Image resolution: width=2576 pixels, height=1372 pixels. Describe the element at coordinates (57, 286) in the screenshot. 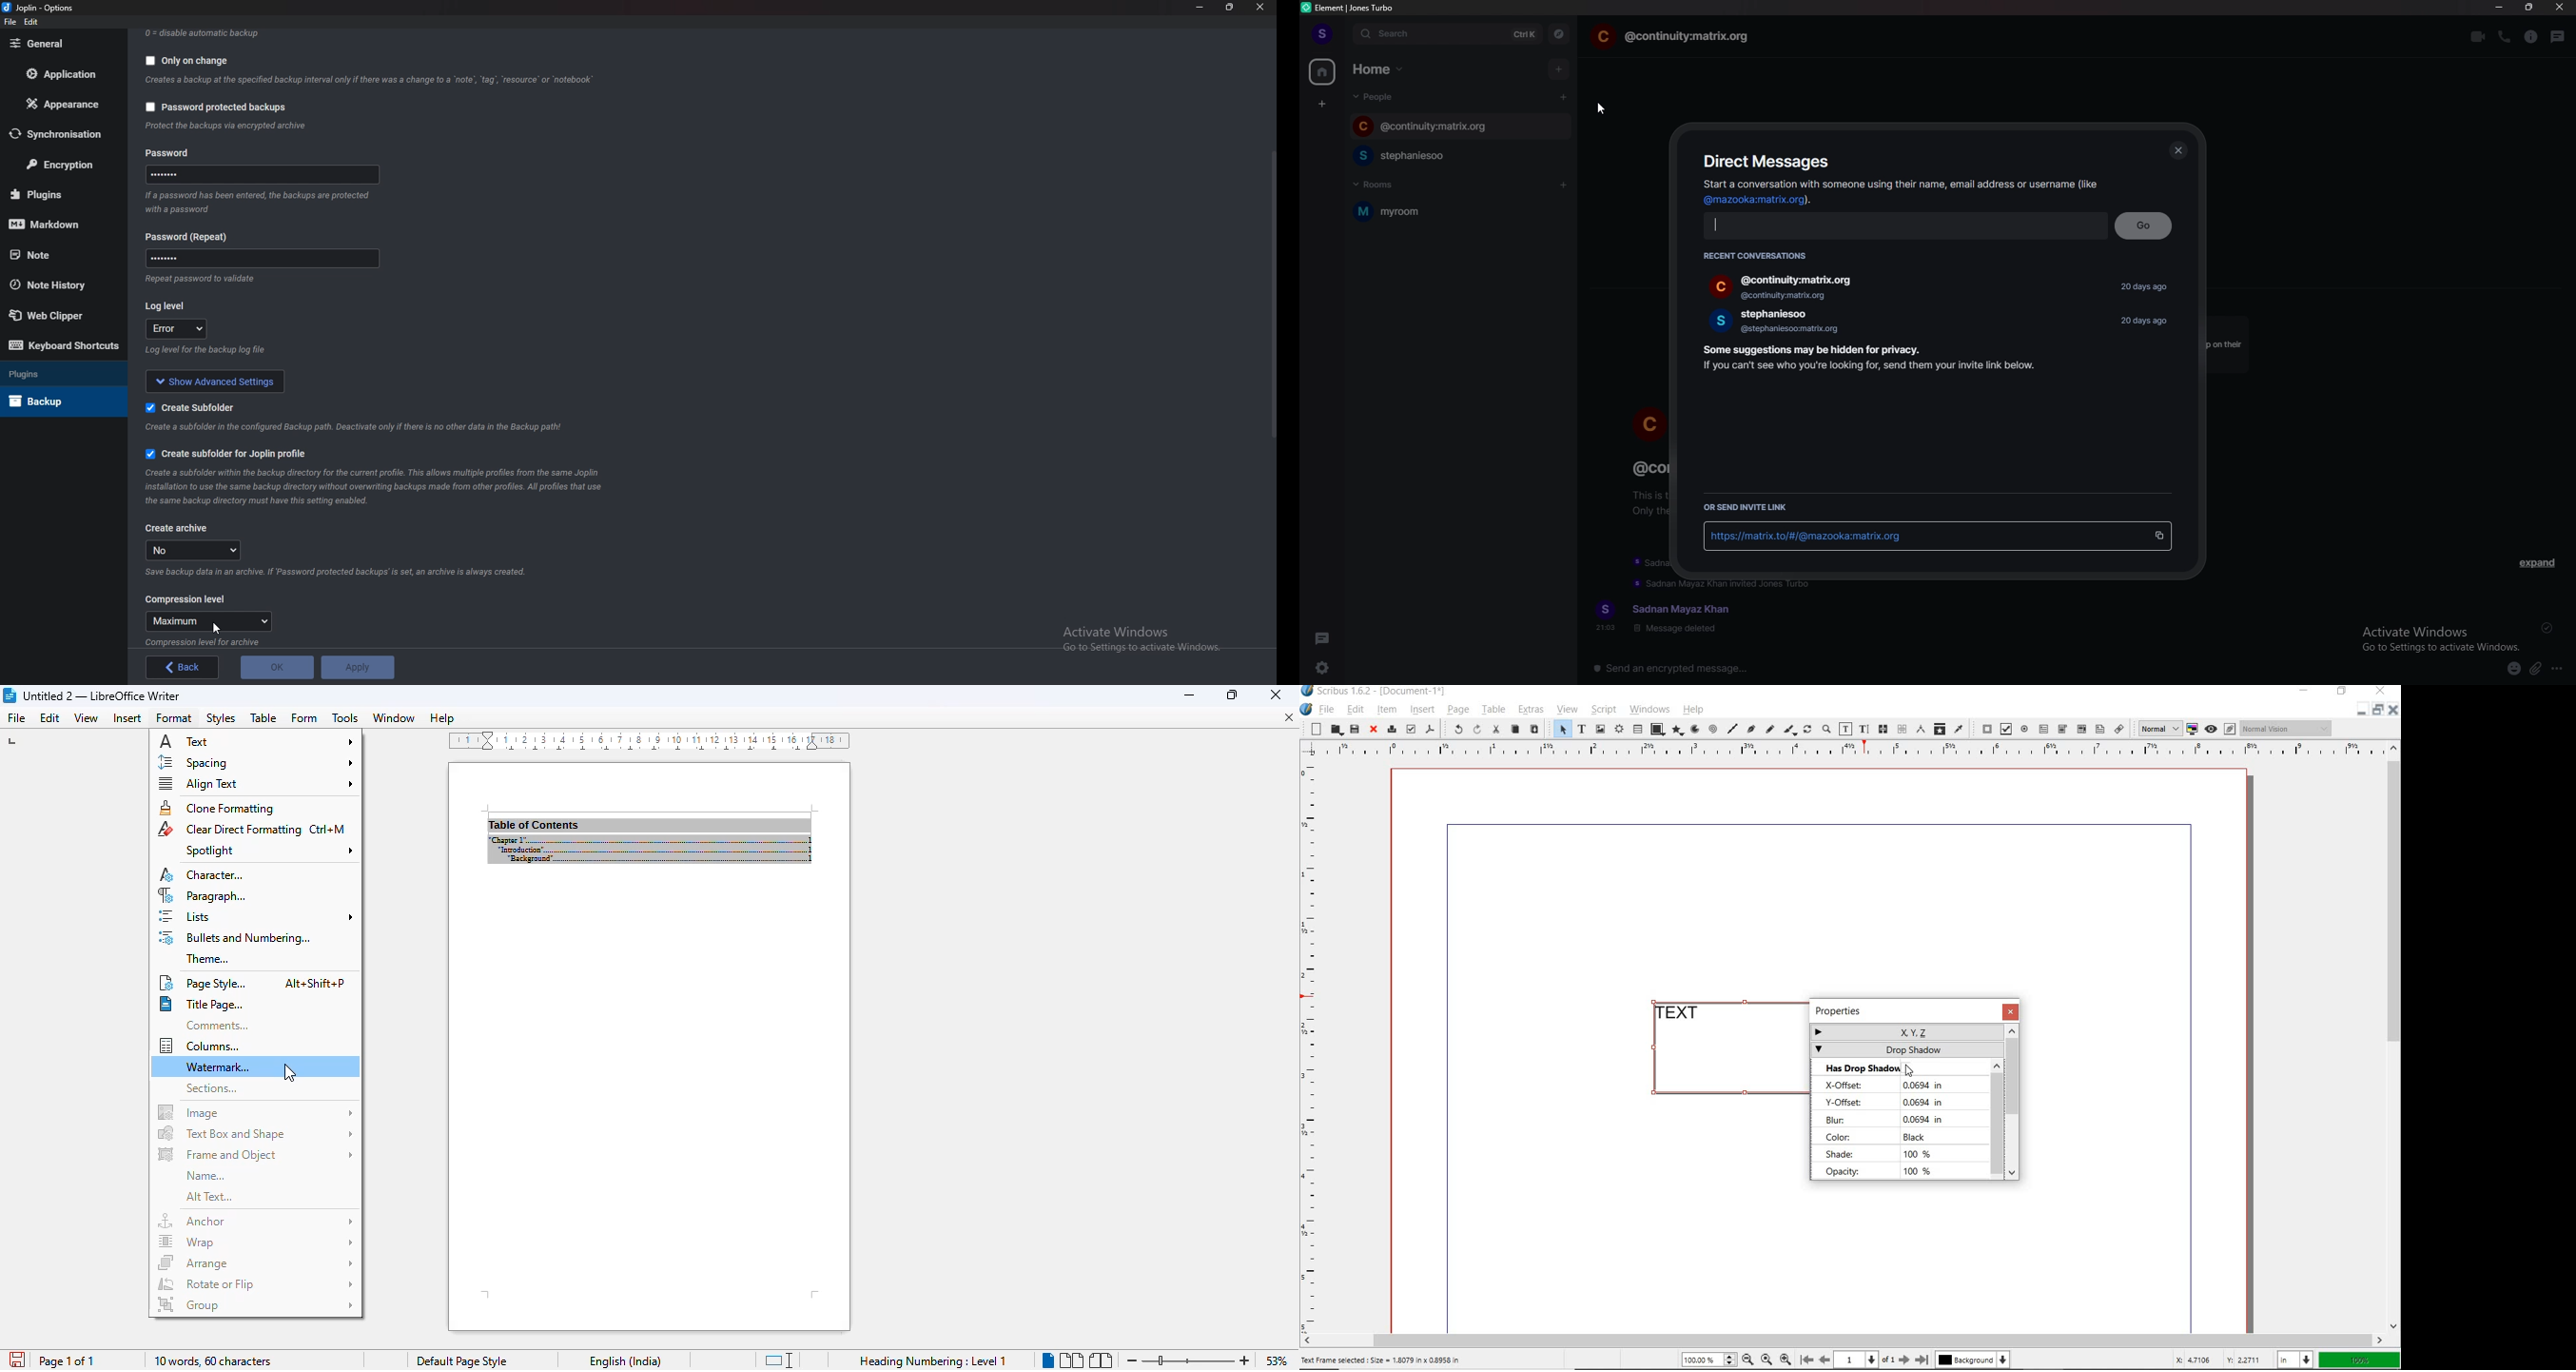

I see `Note history` at that location.